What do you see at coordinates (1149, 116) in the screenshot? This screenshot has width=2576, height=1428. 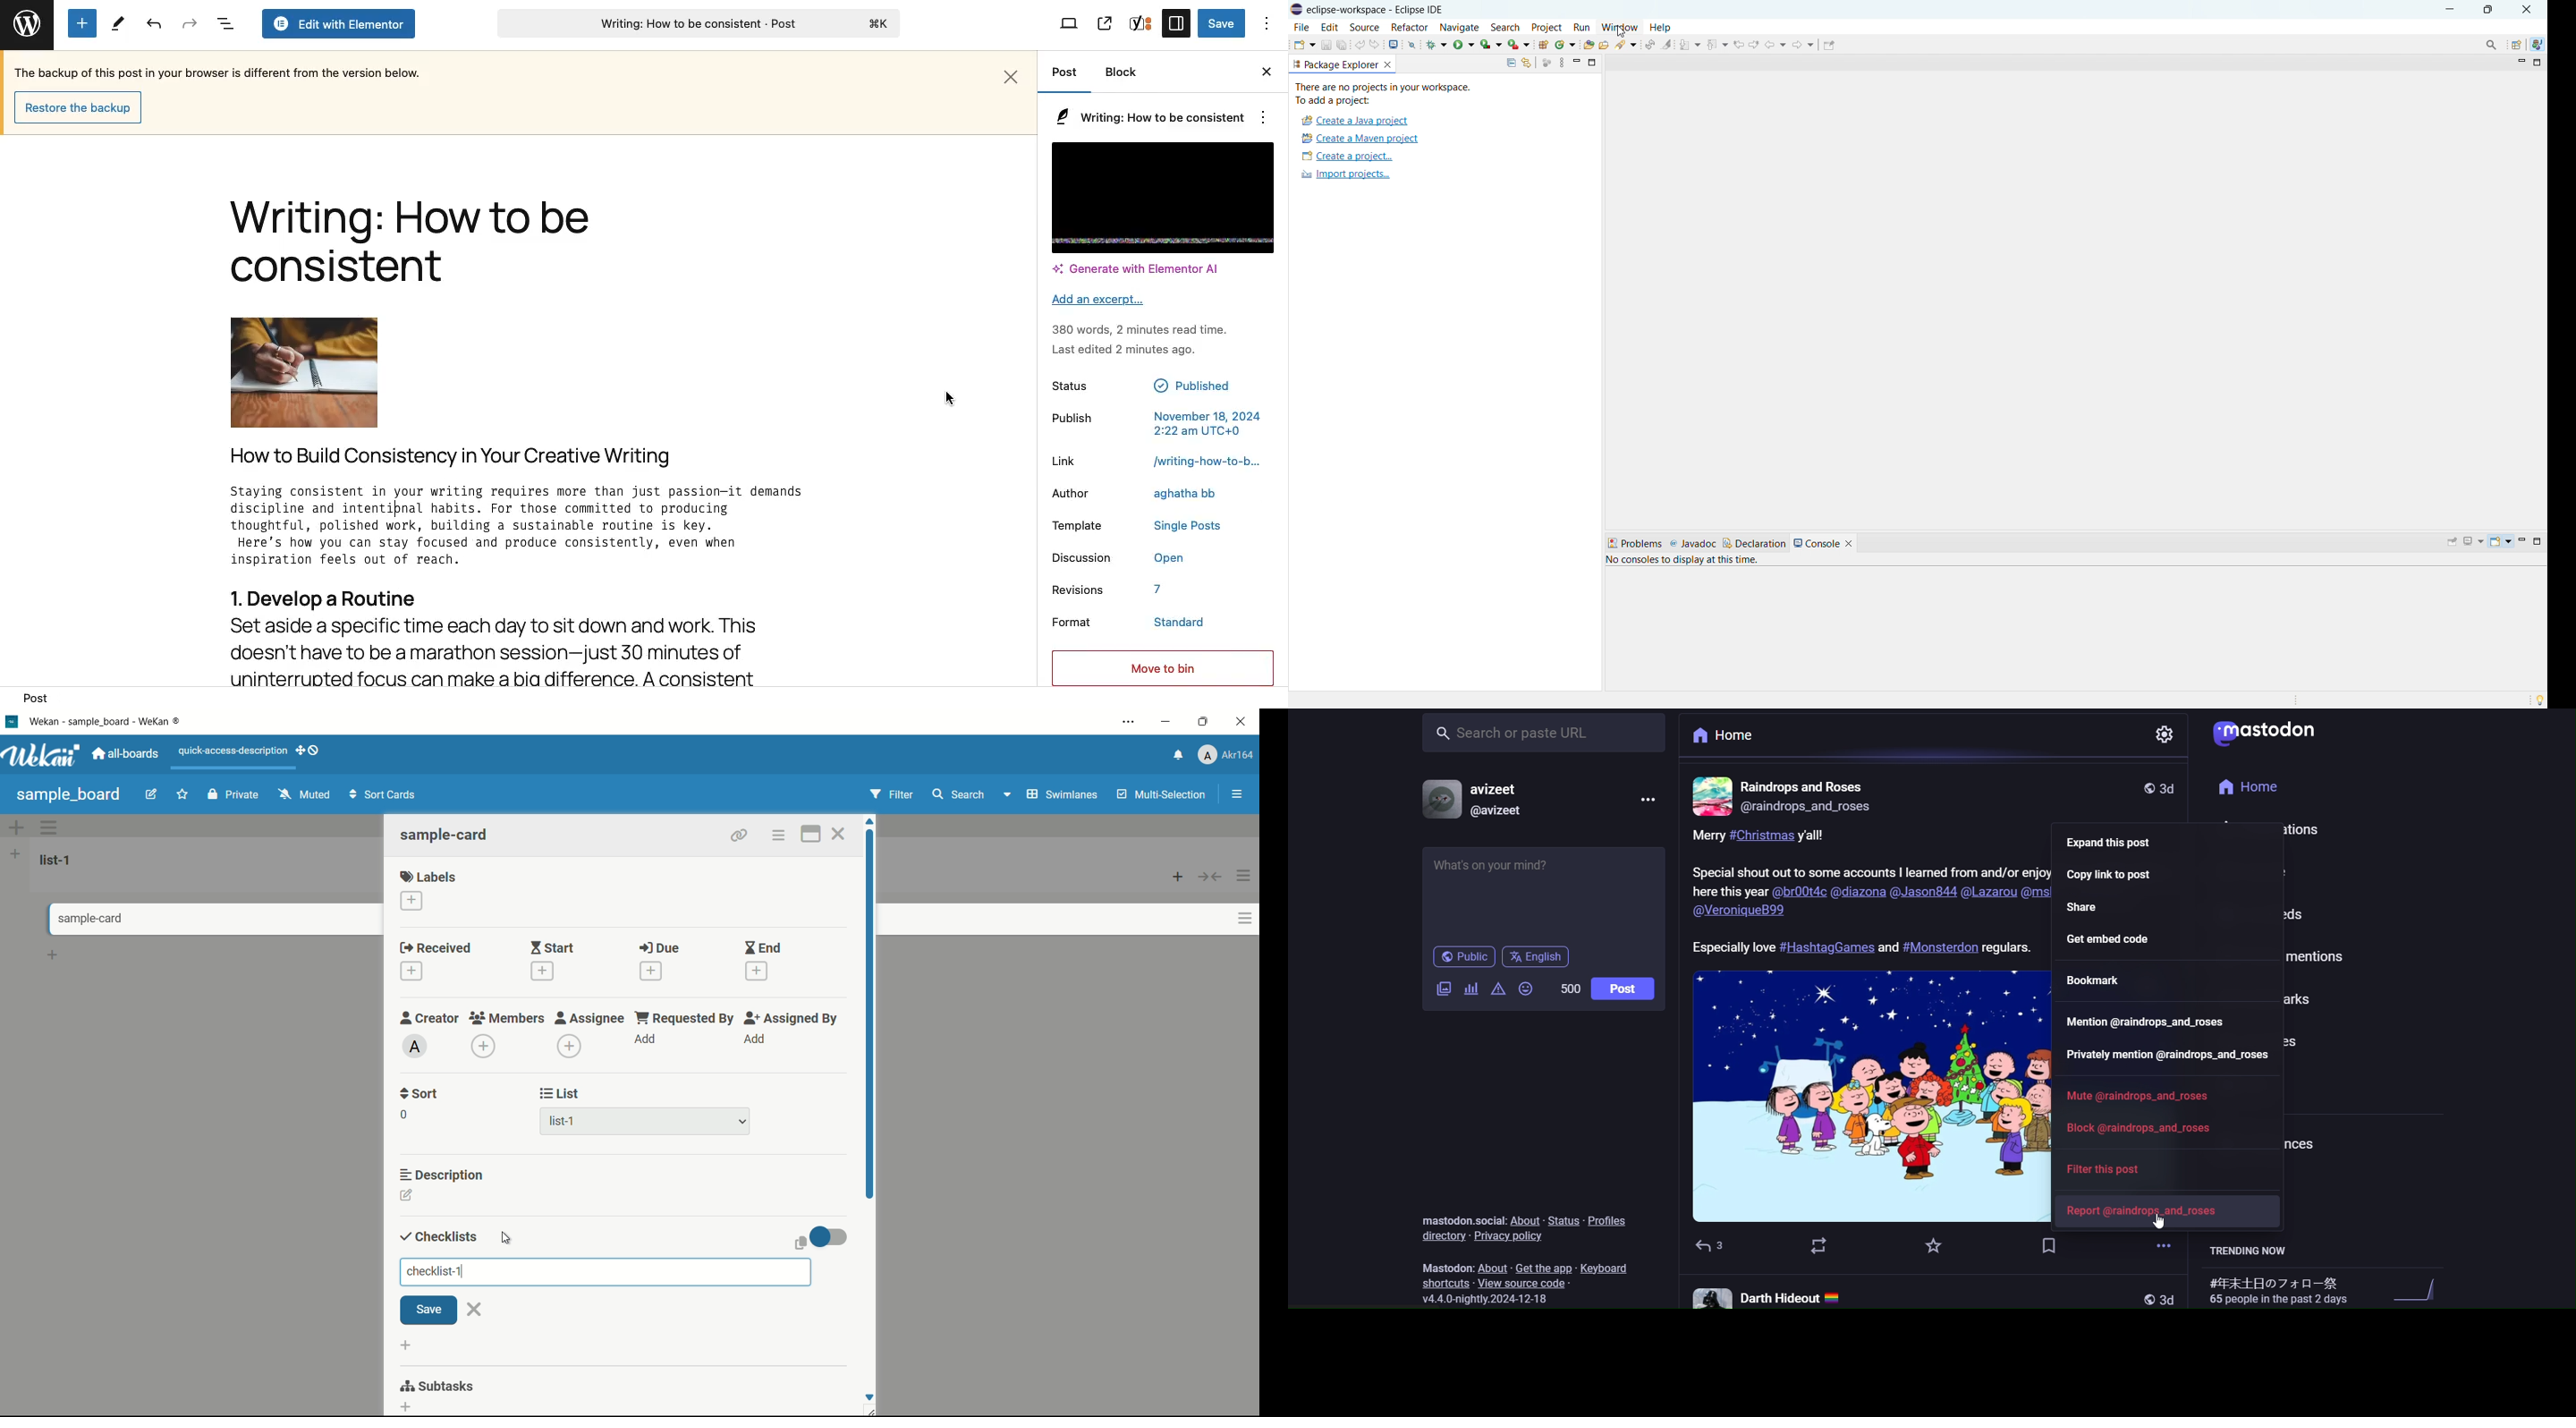 I see `Paragraph` at bounding box center [1149, 116].